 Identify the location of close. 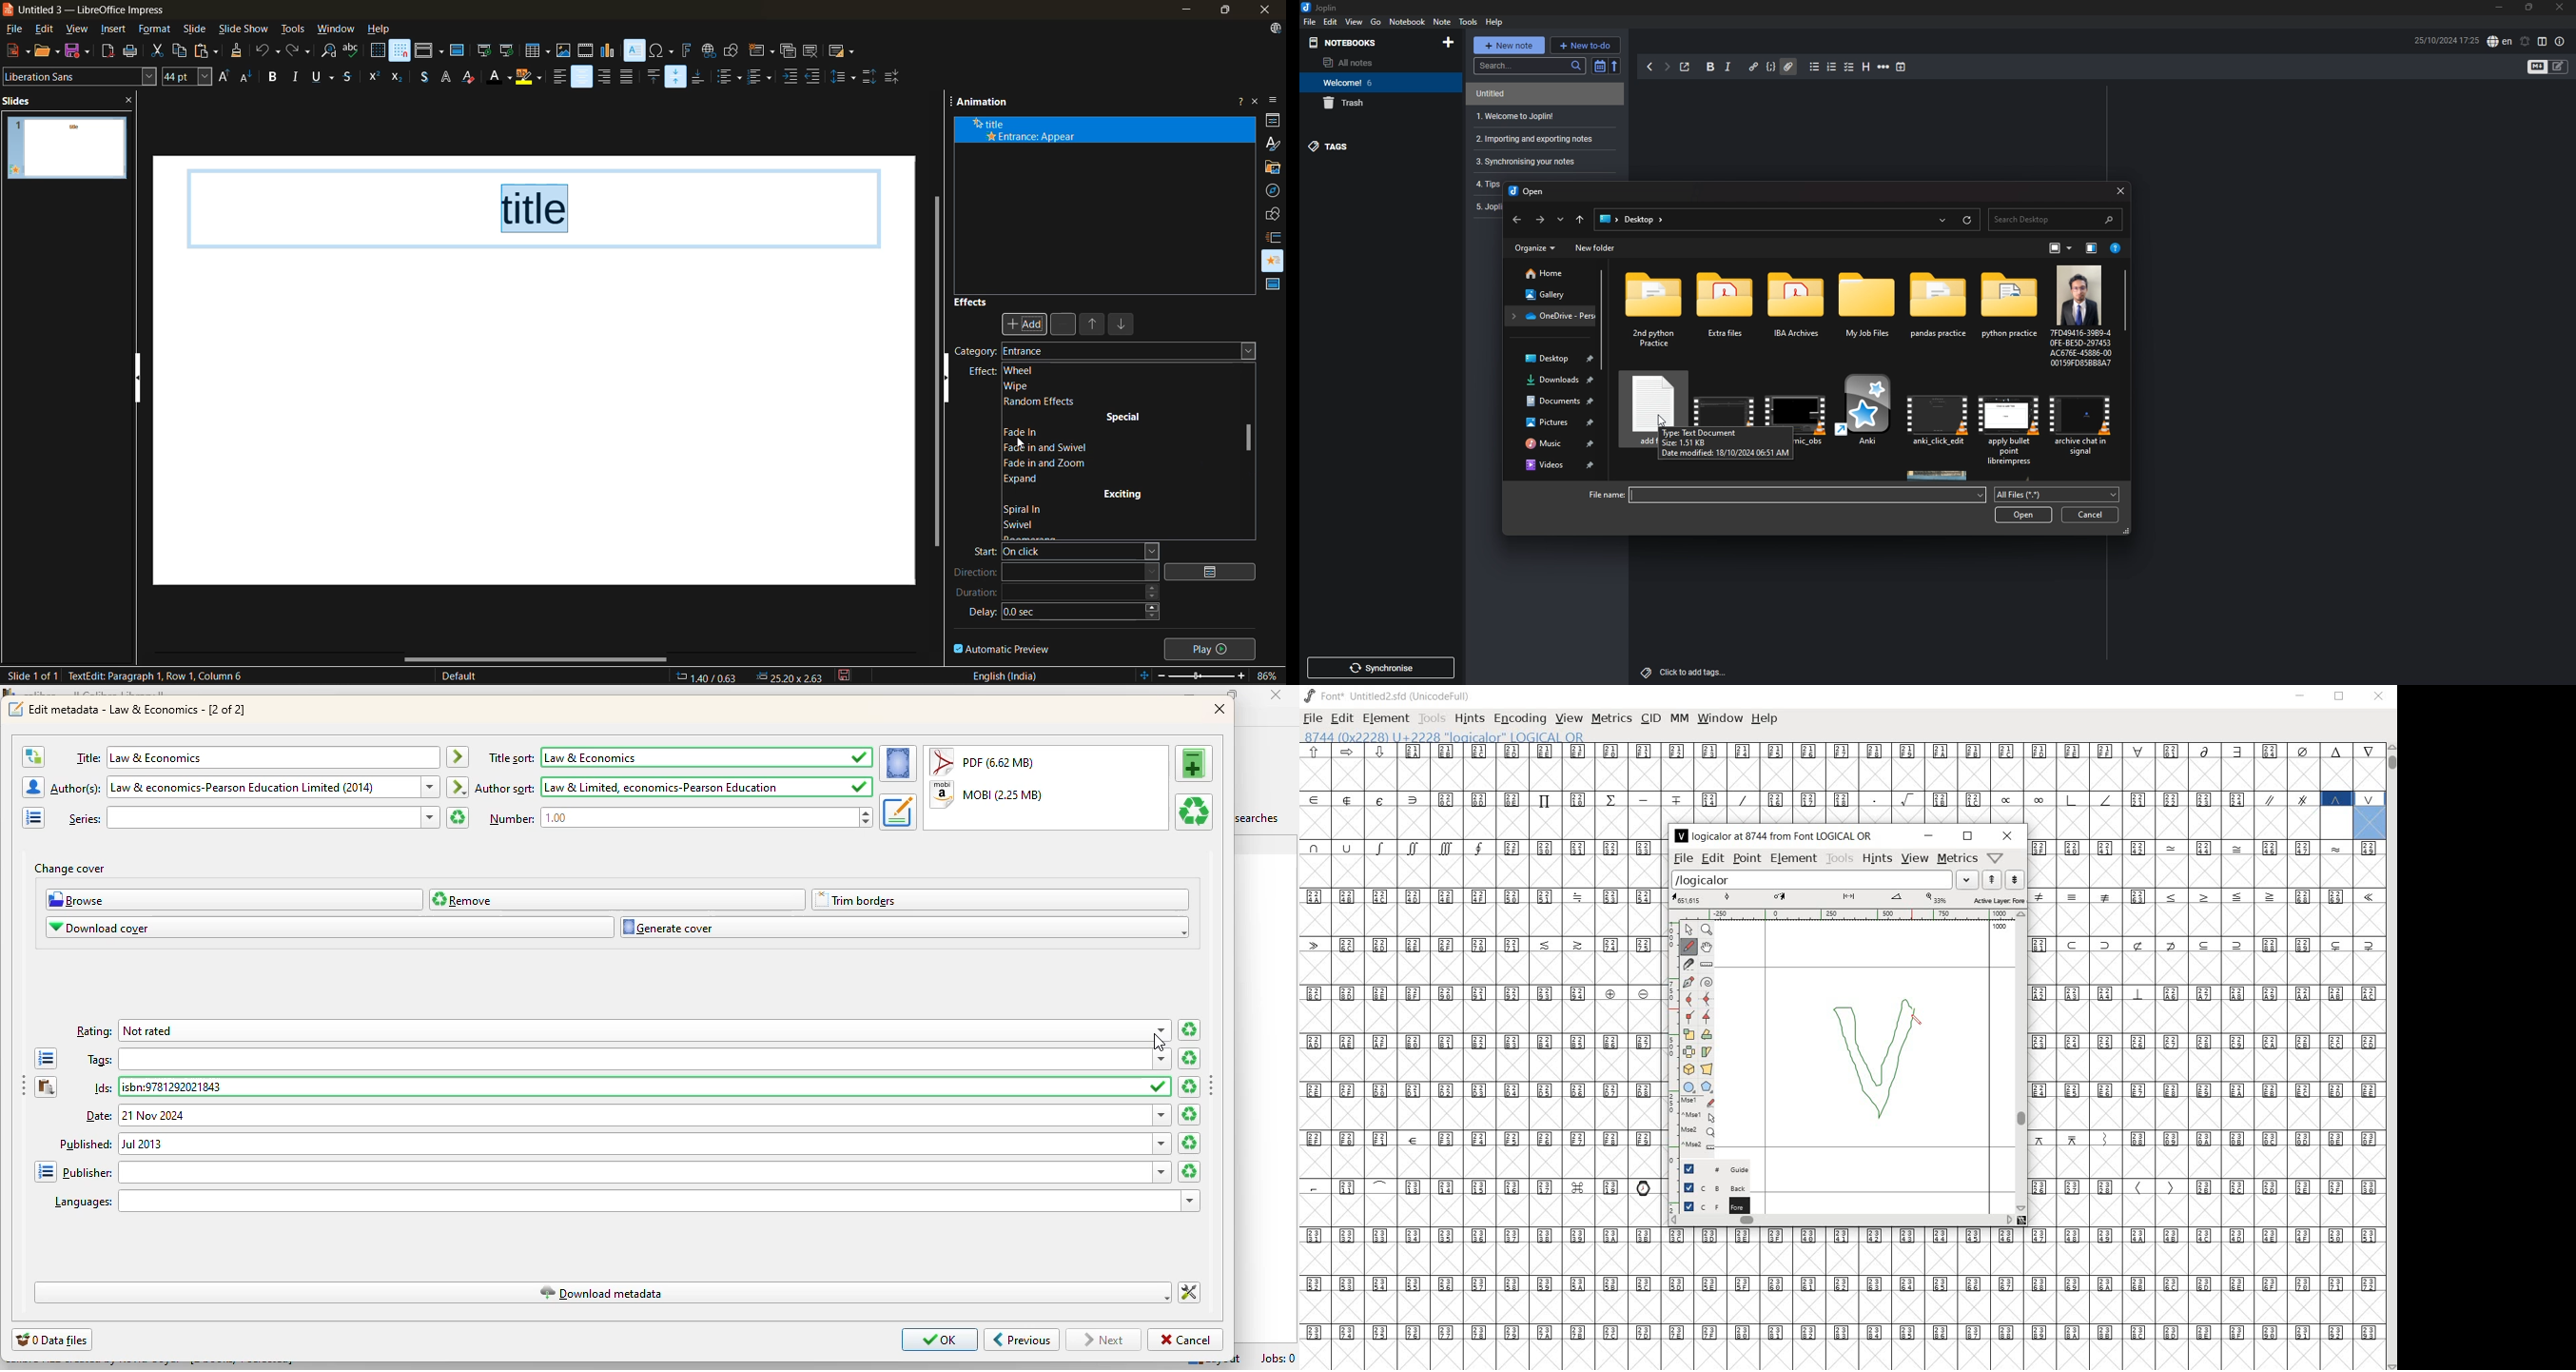
(1263, 10).